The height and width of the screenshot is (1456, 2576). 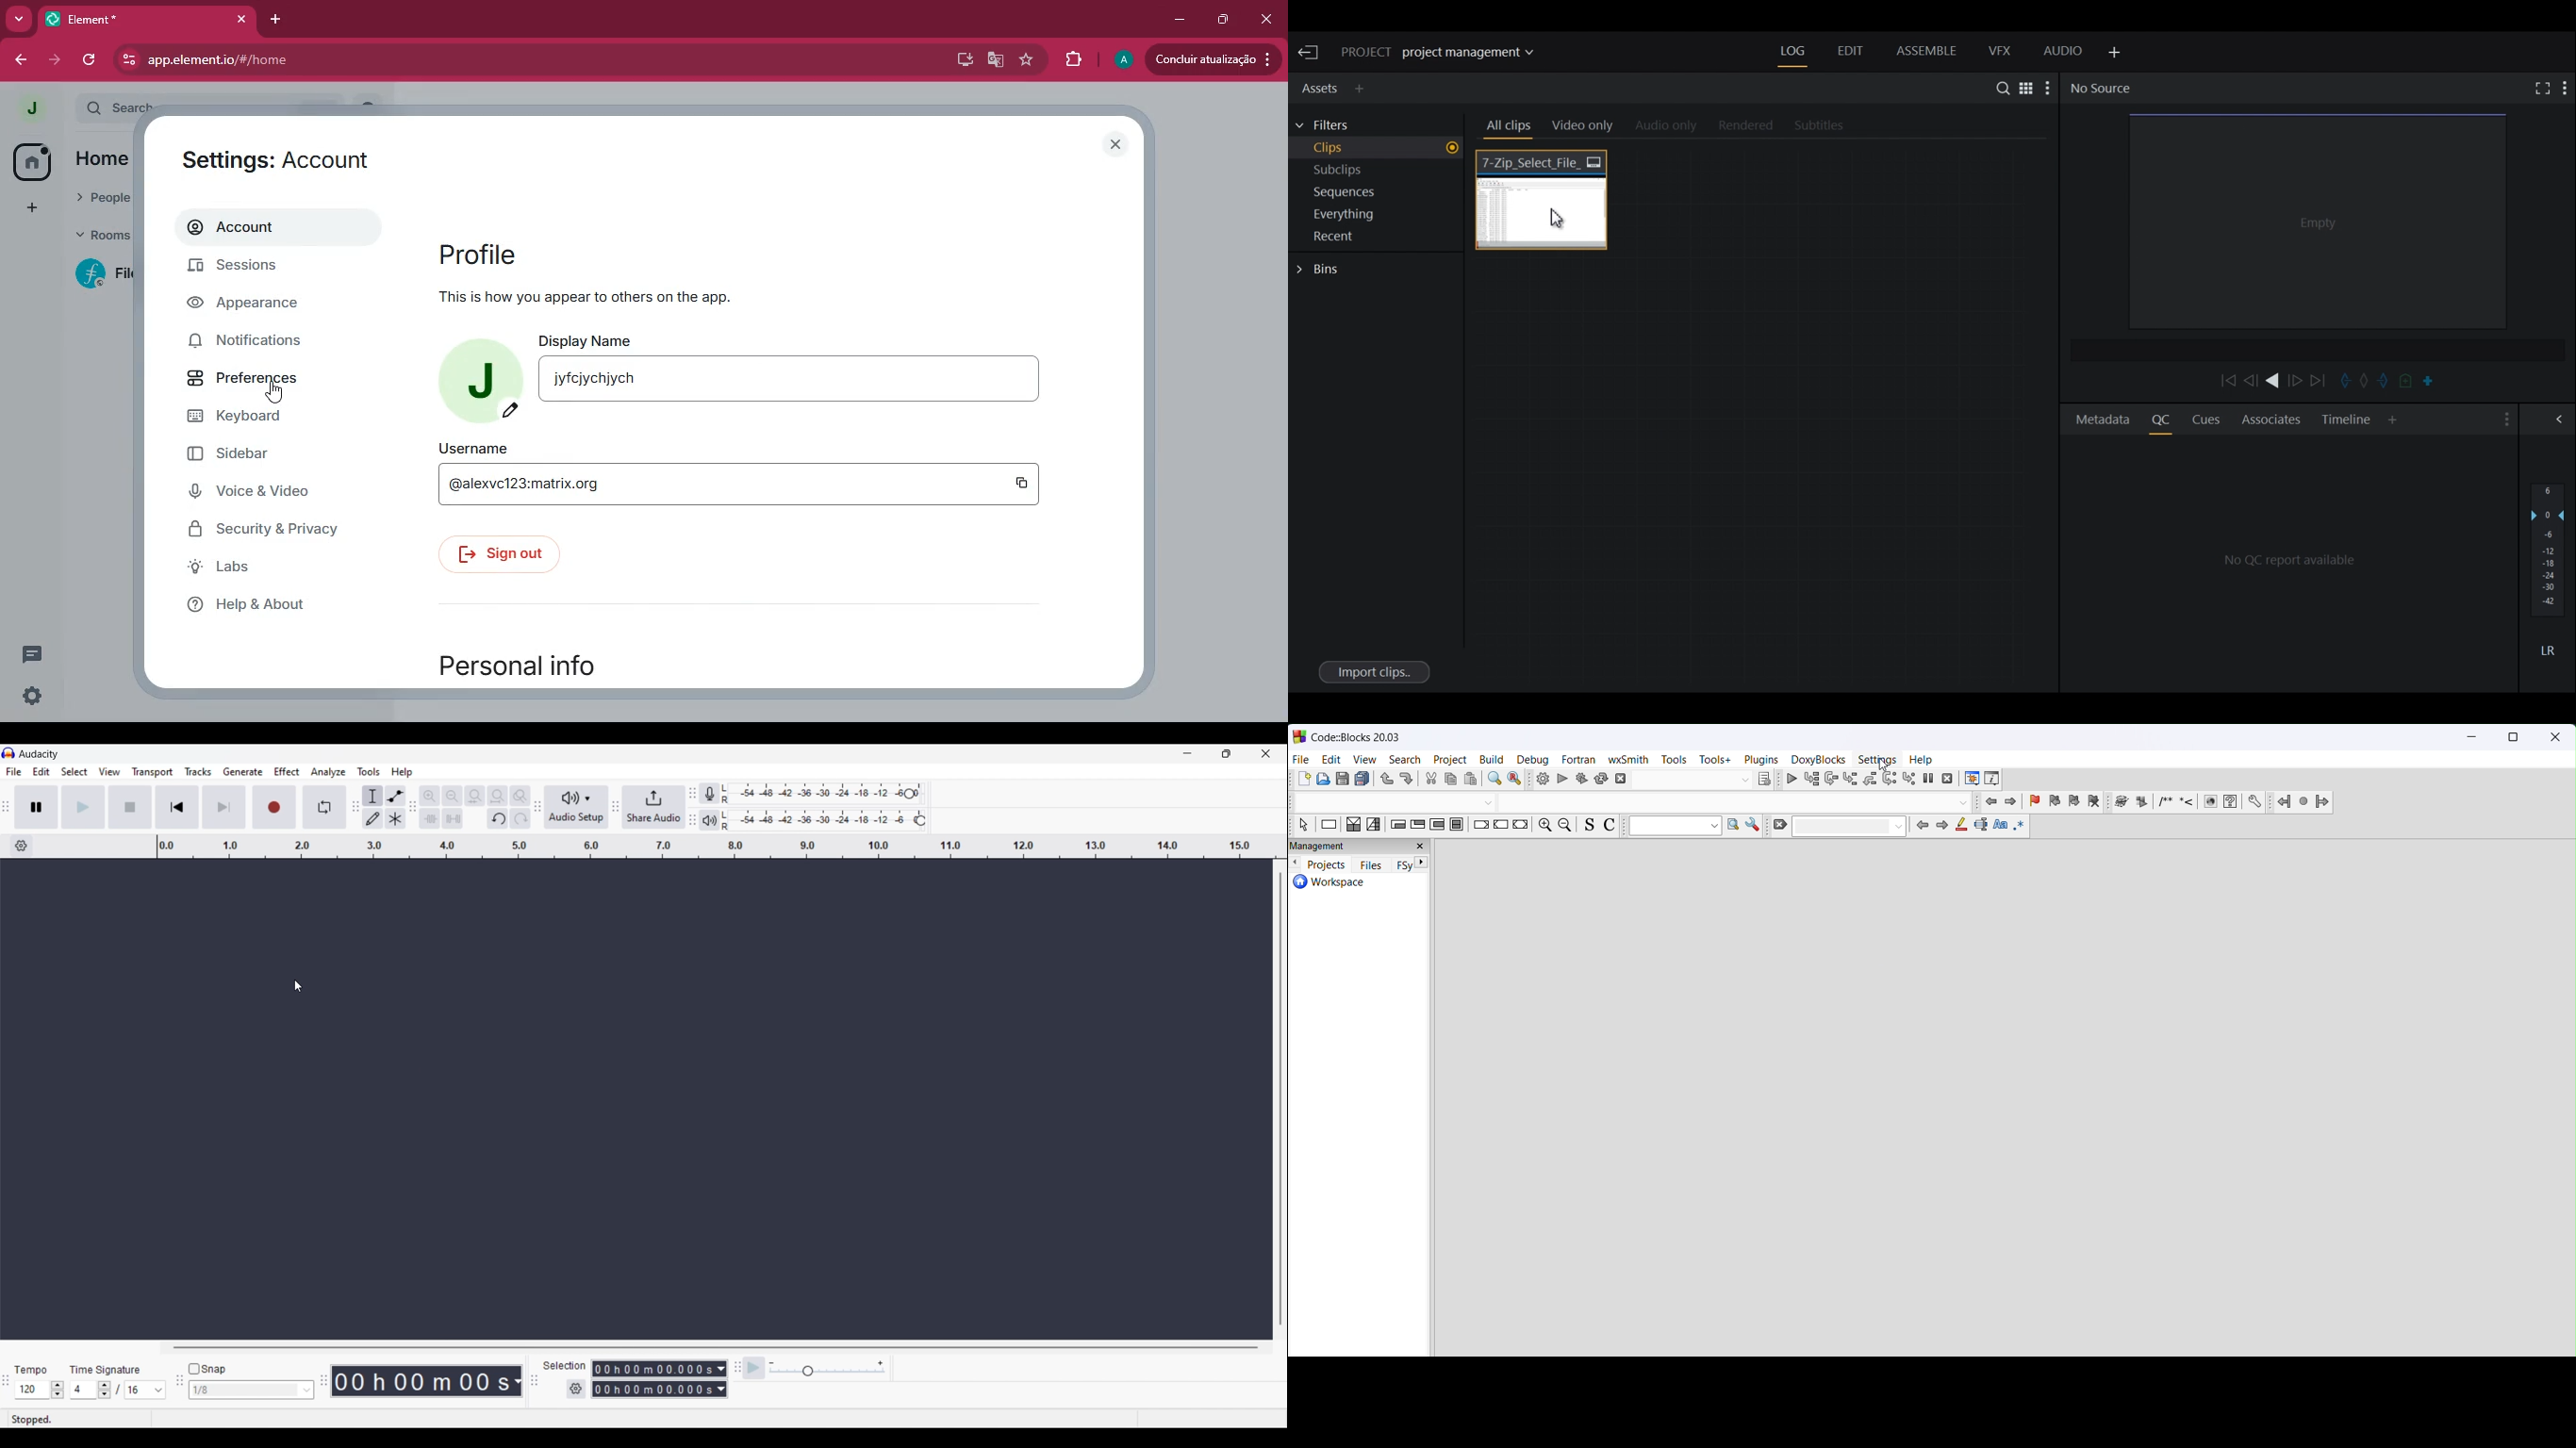 I want to click on run, so click(x=1564, y=779).